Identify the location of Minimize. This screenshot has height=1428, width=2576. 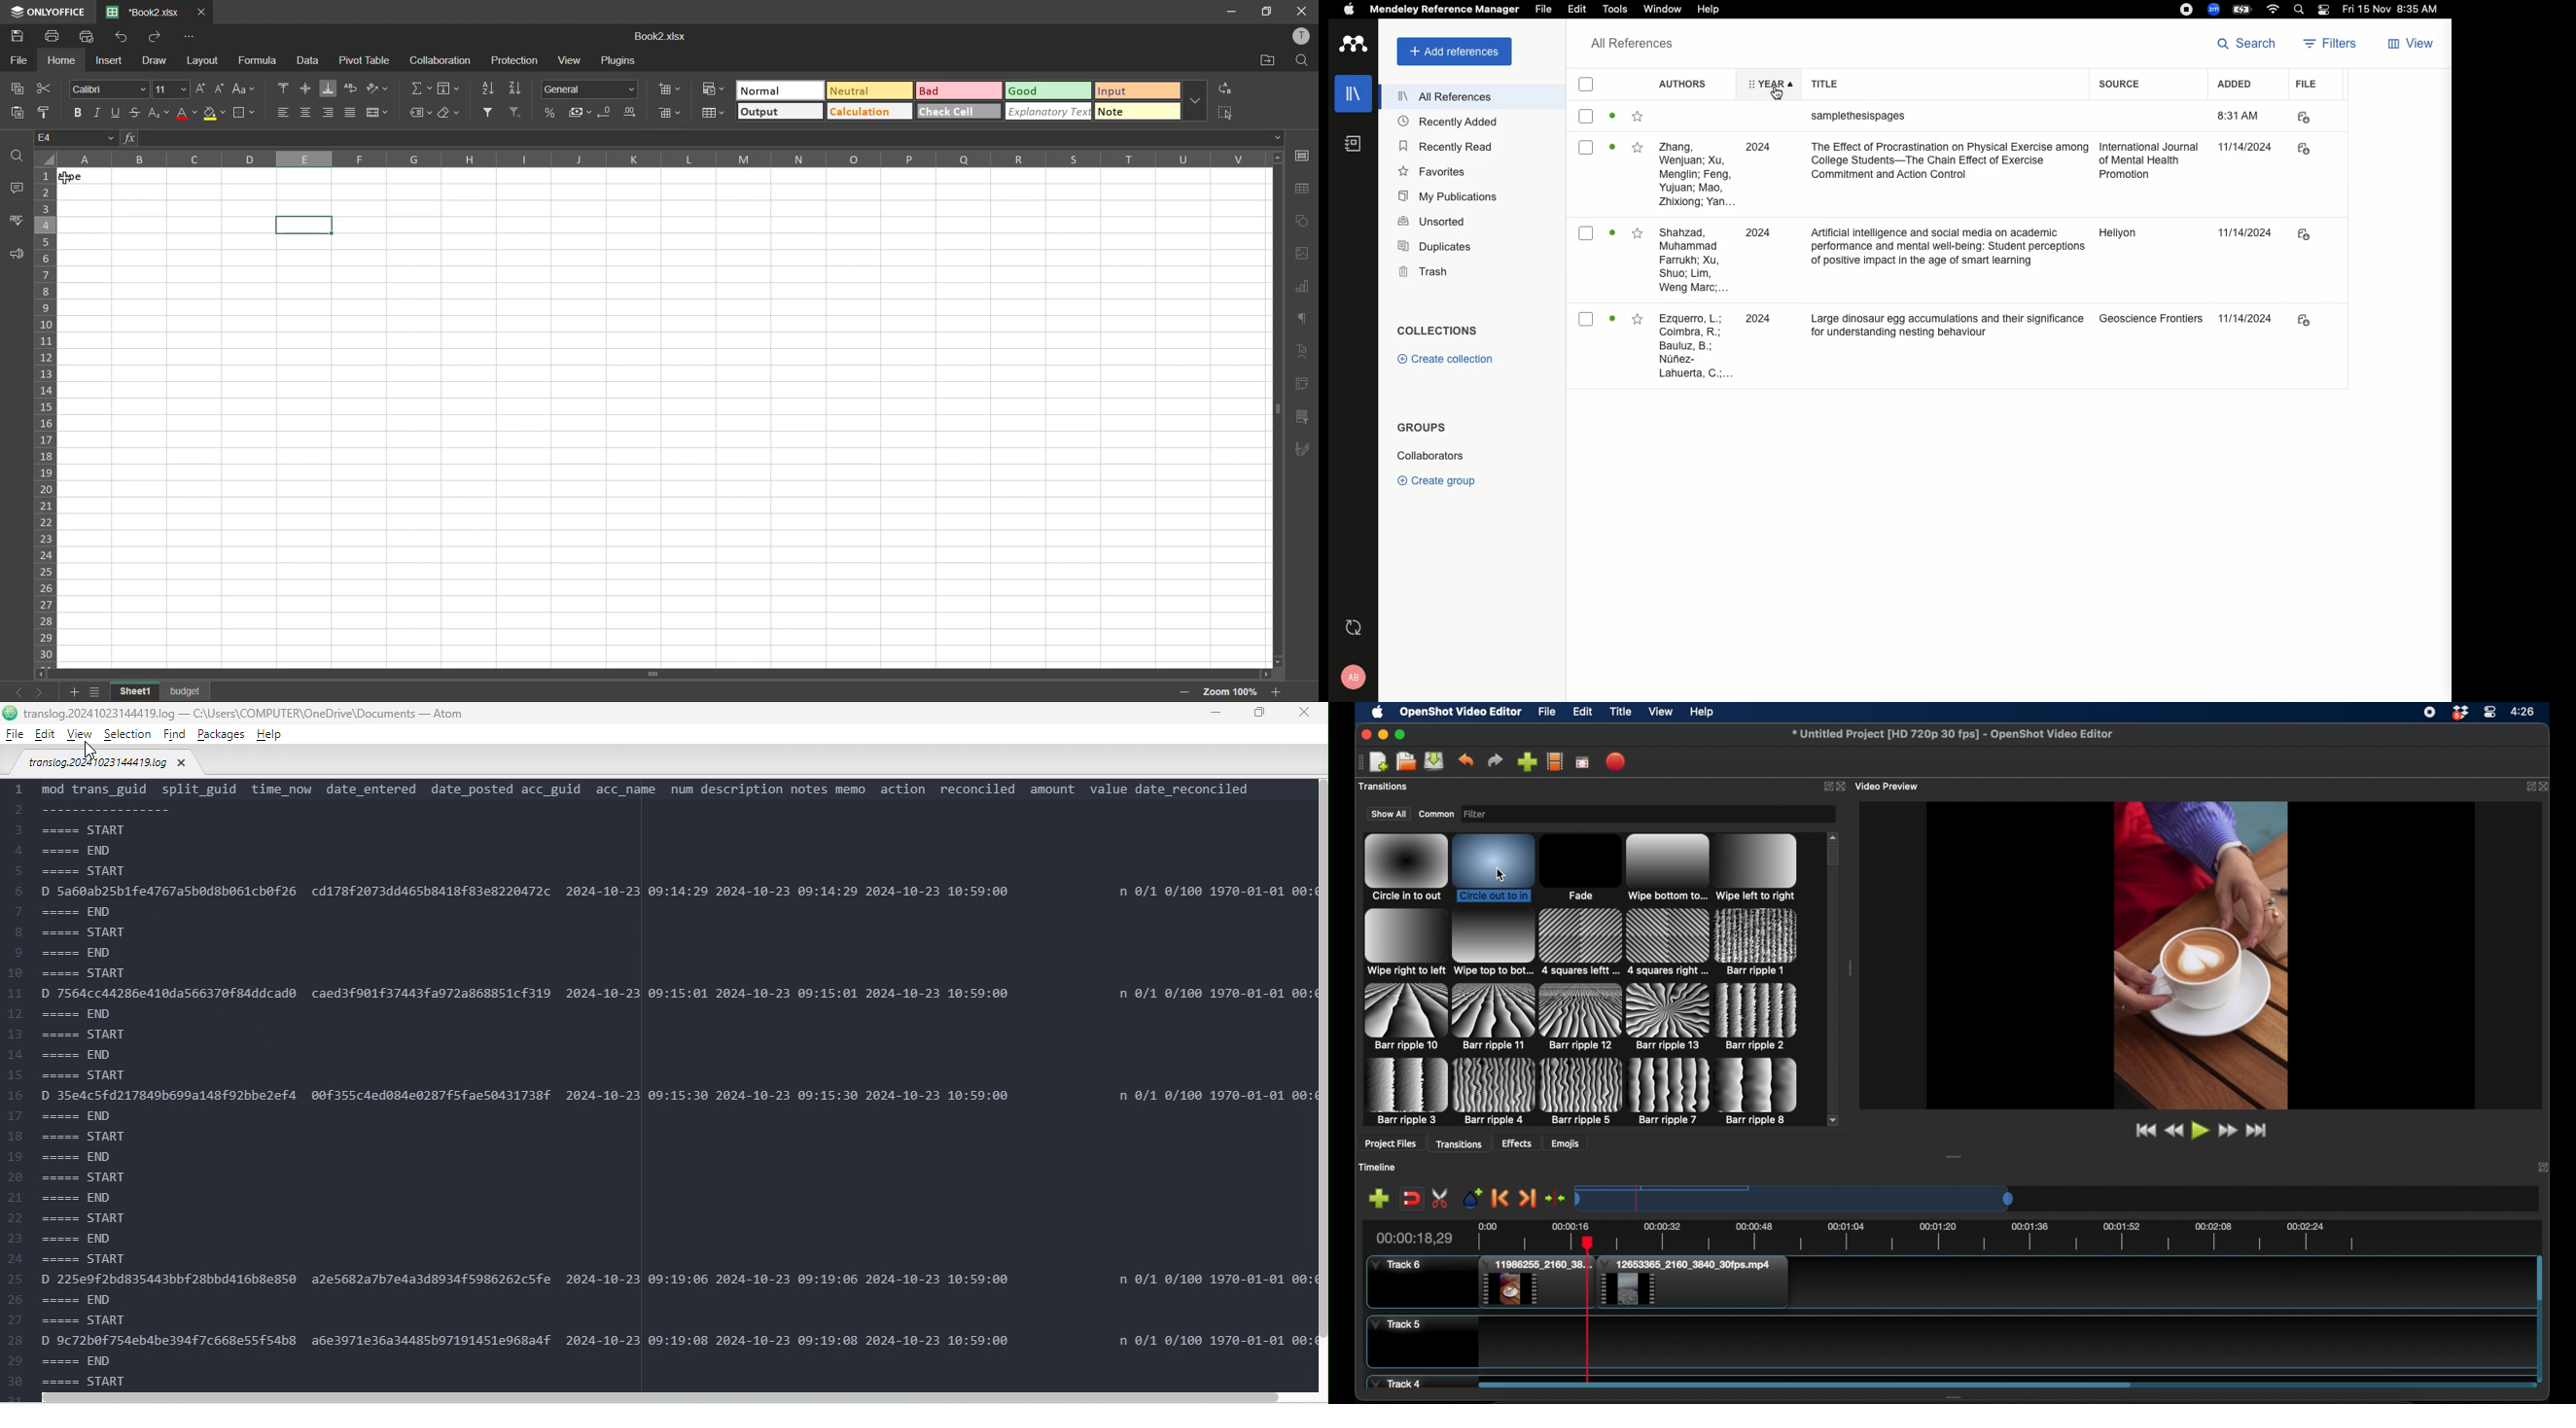
(1214, 712).